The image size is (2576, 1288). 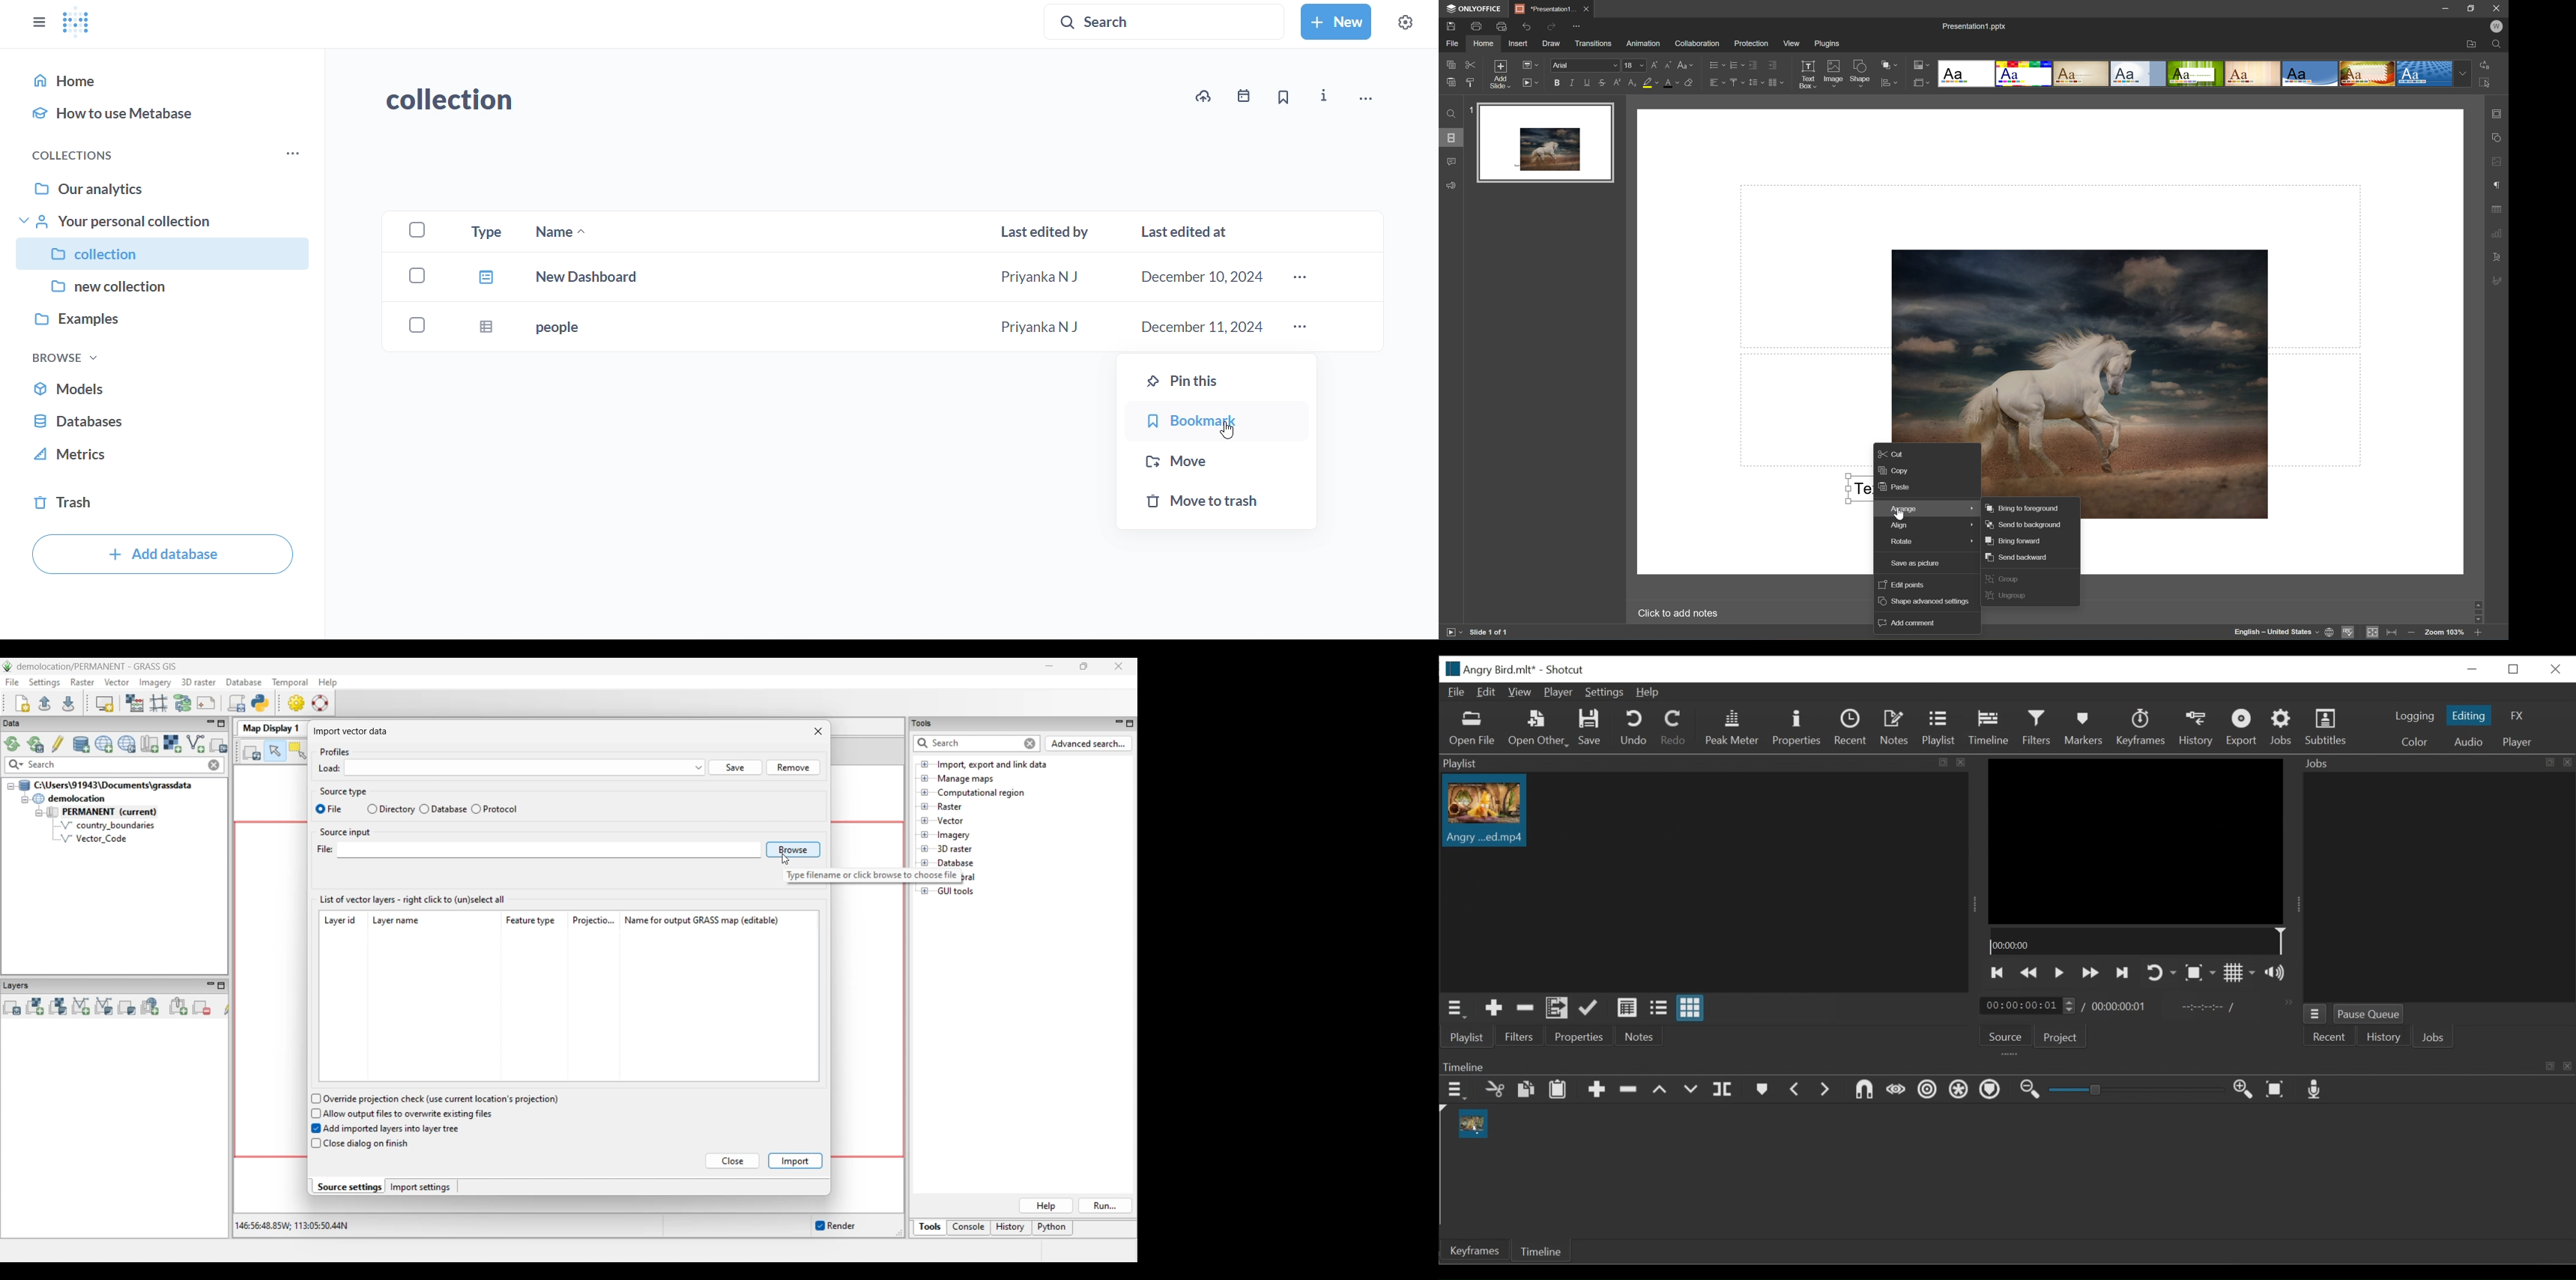 What do you see at coordinates (2317, 1015) in the screenshot?
I see `Job menu` at bounding box center [2317, 1015].